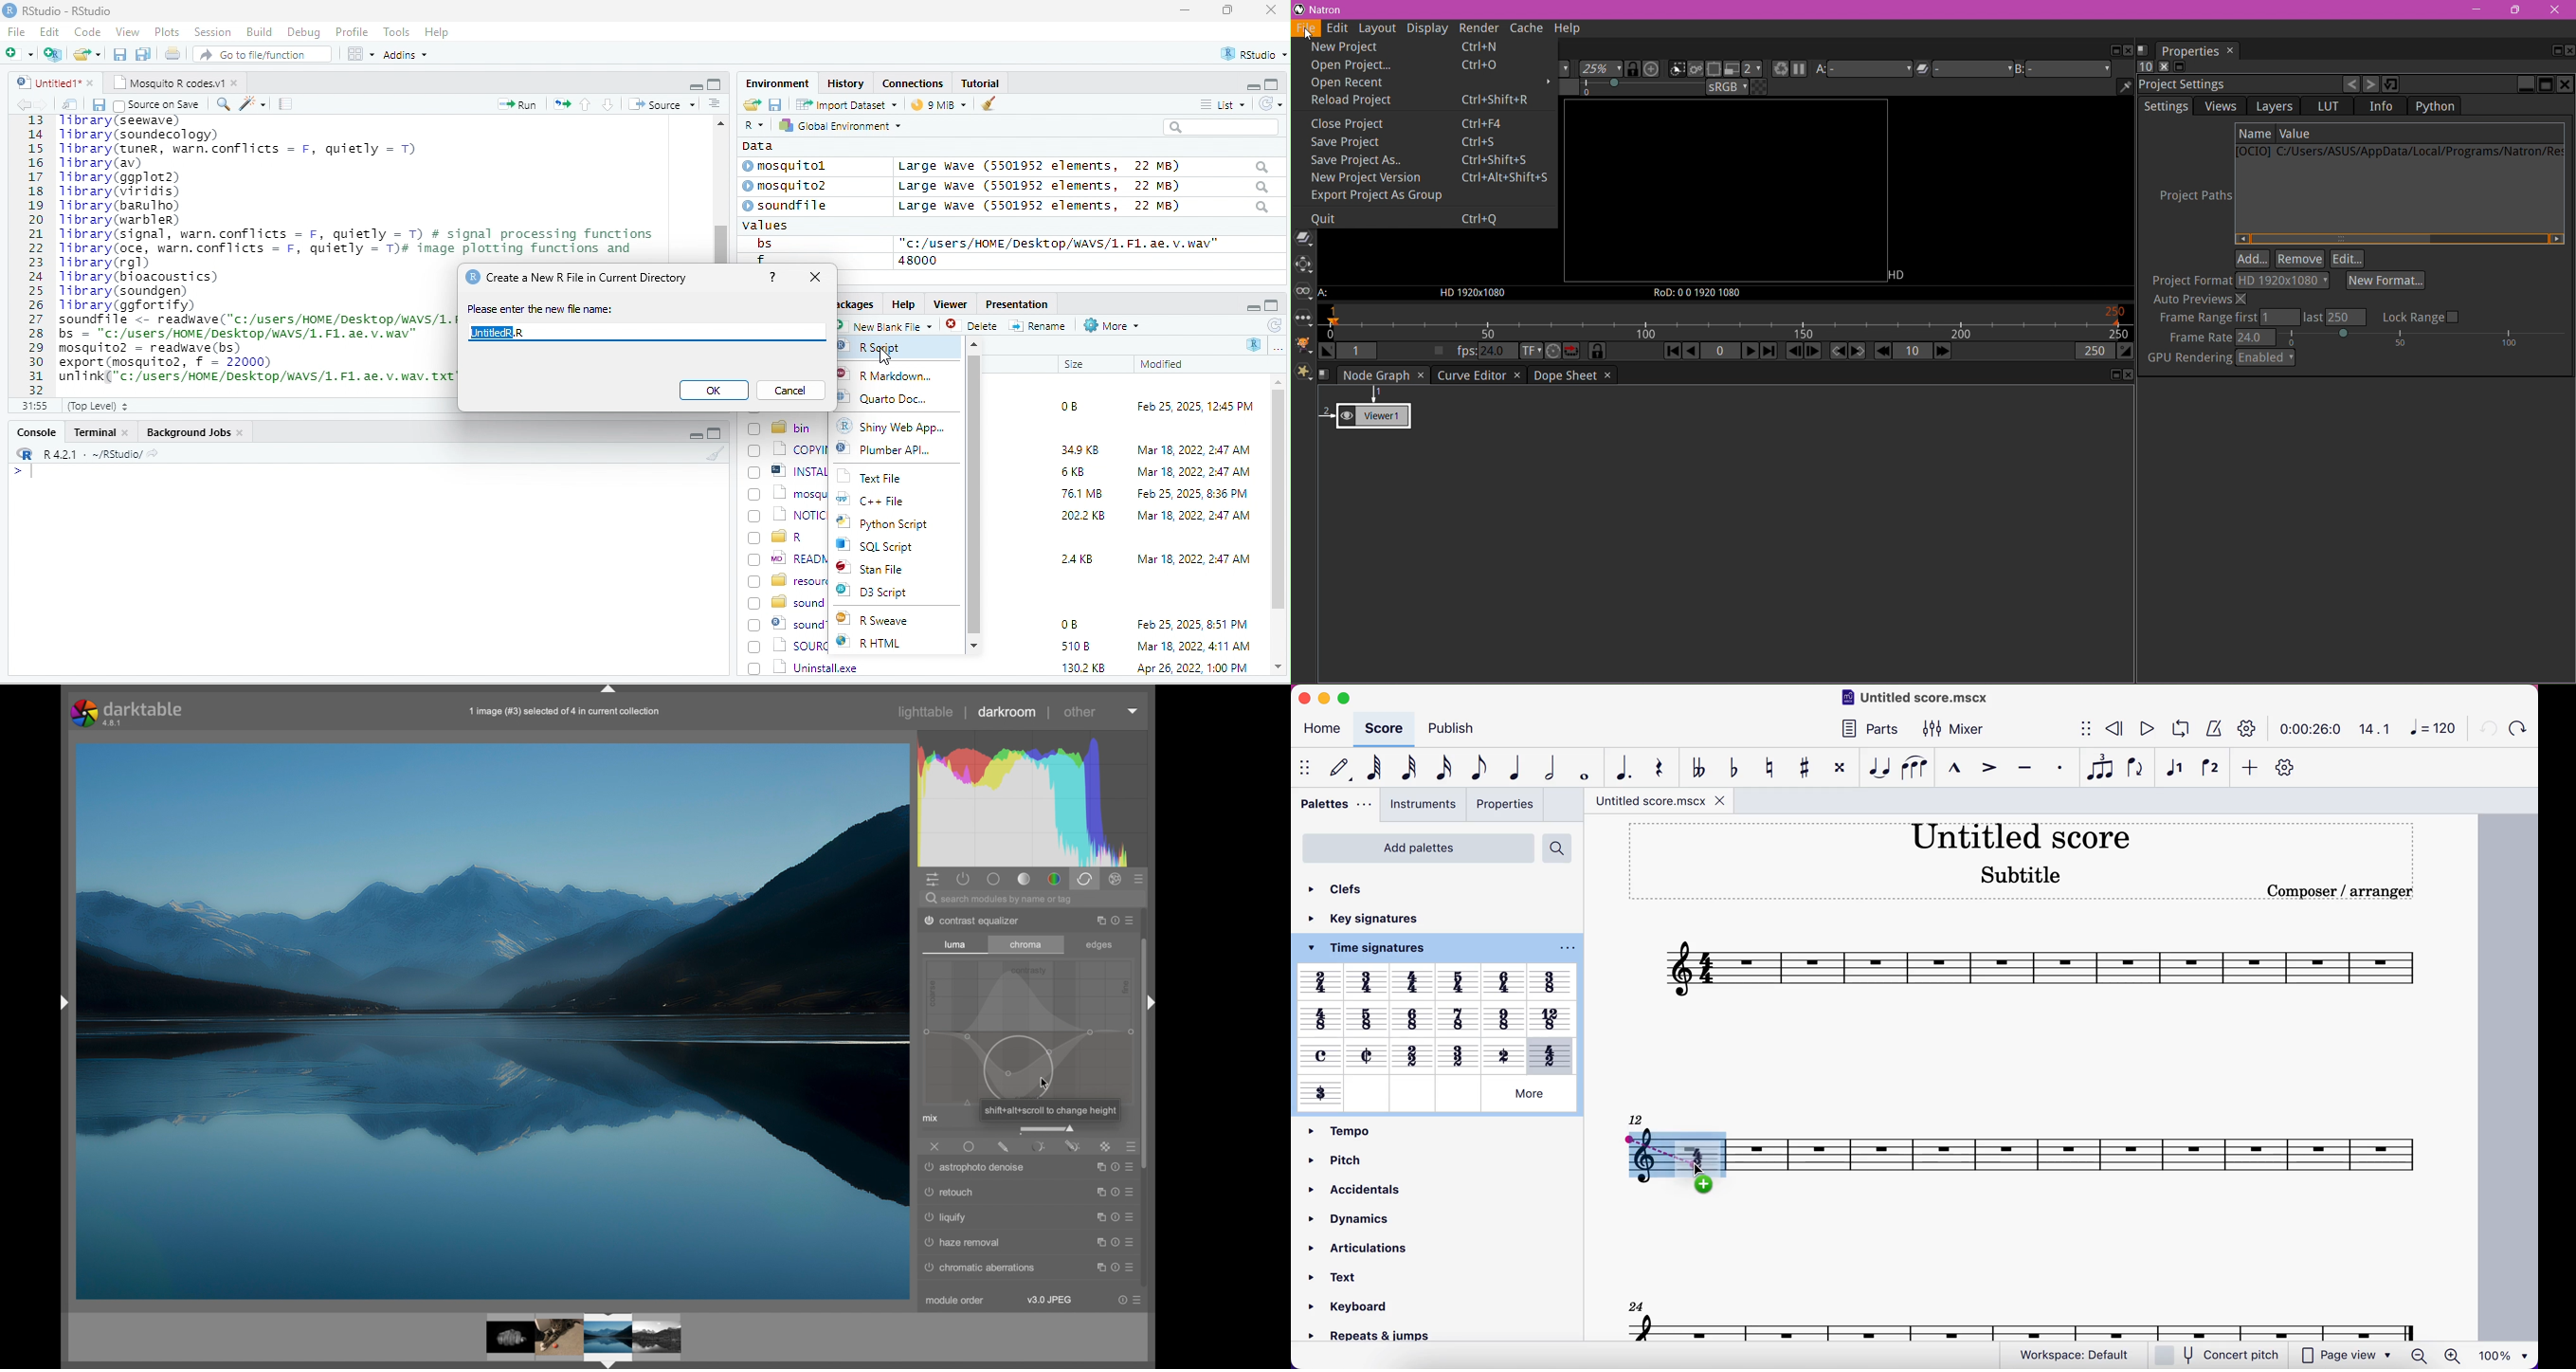 The image size is (2576, 1372). I want to click on search, so click(1562, 849).